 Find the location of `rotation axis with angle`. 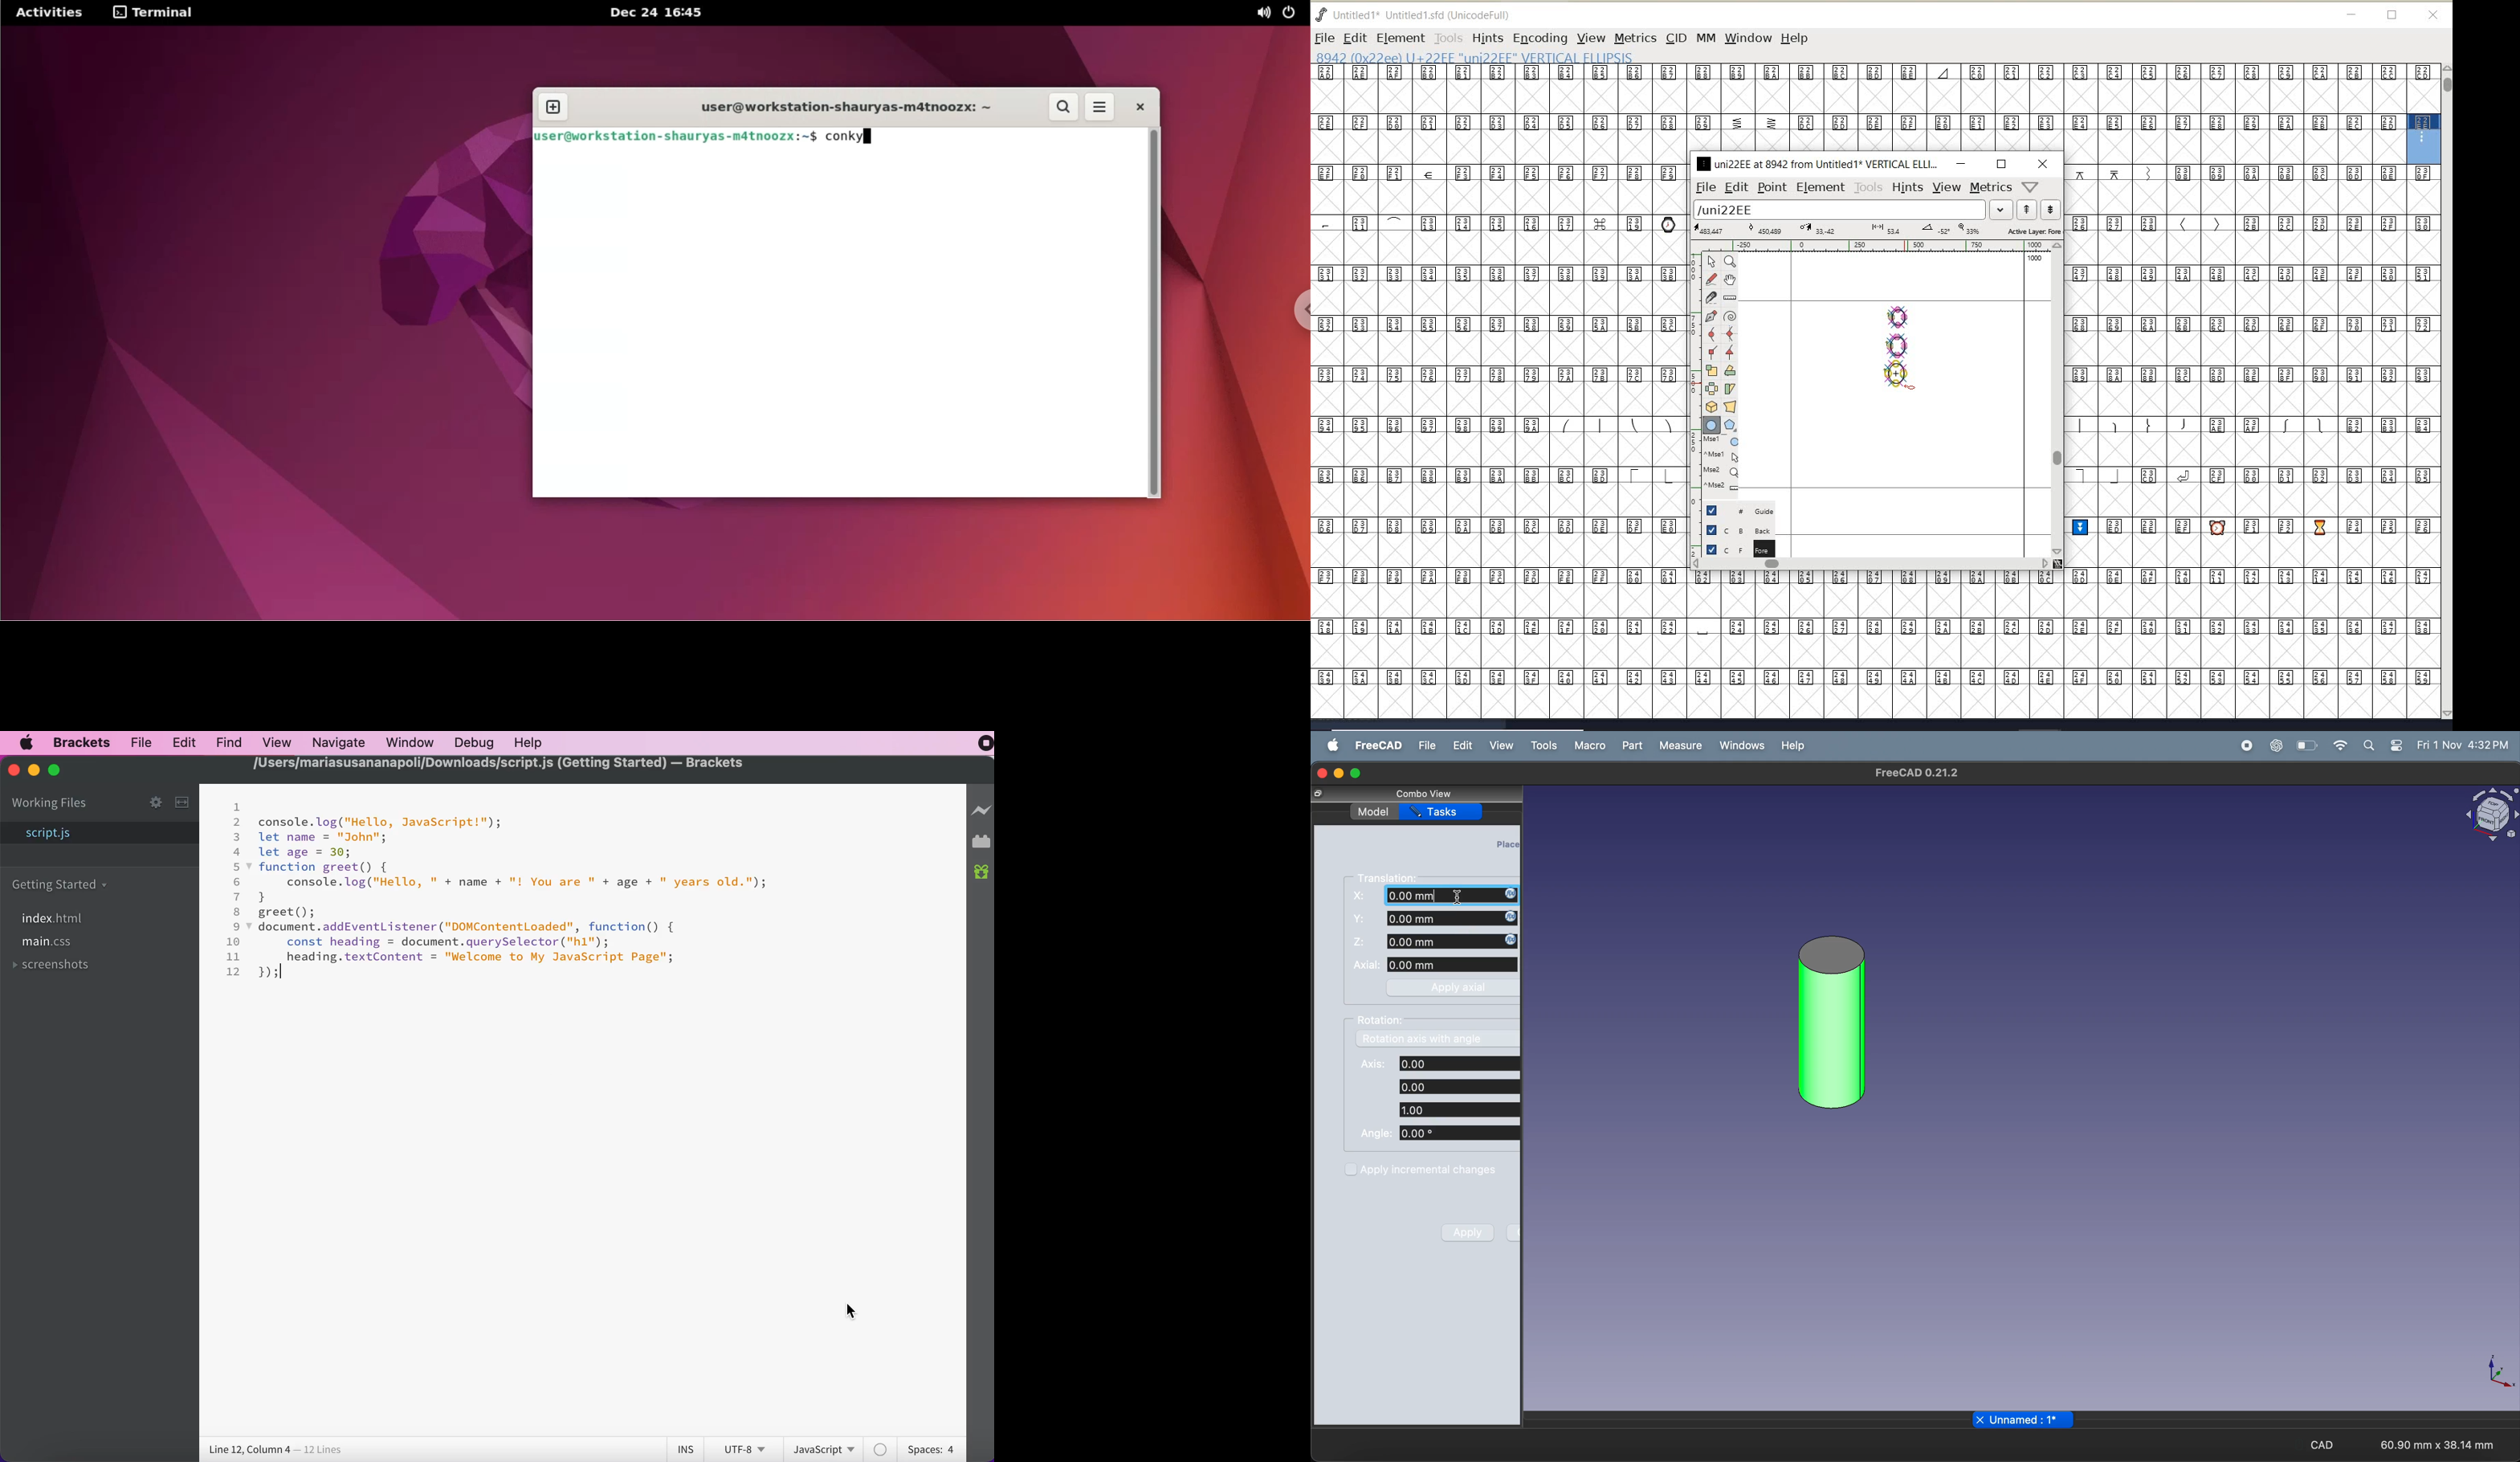

rotation axis with angle is located at coordinates (1439, 1039).